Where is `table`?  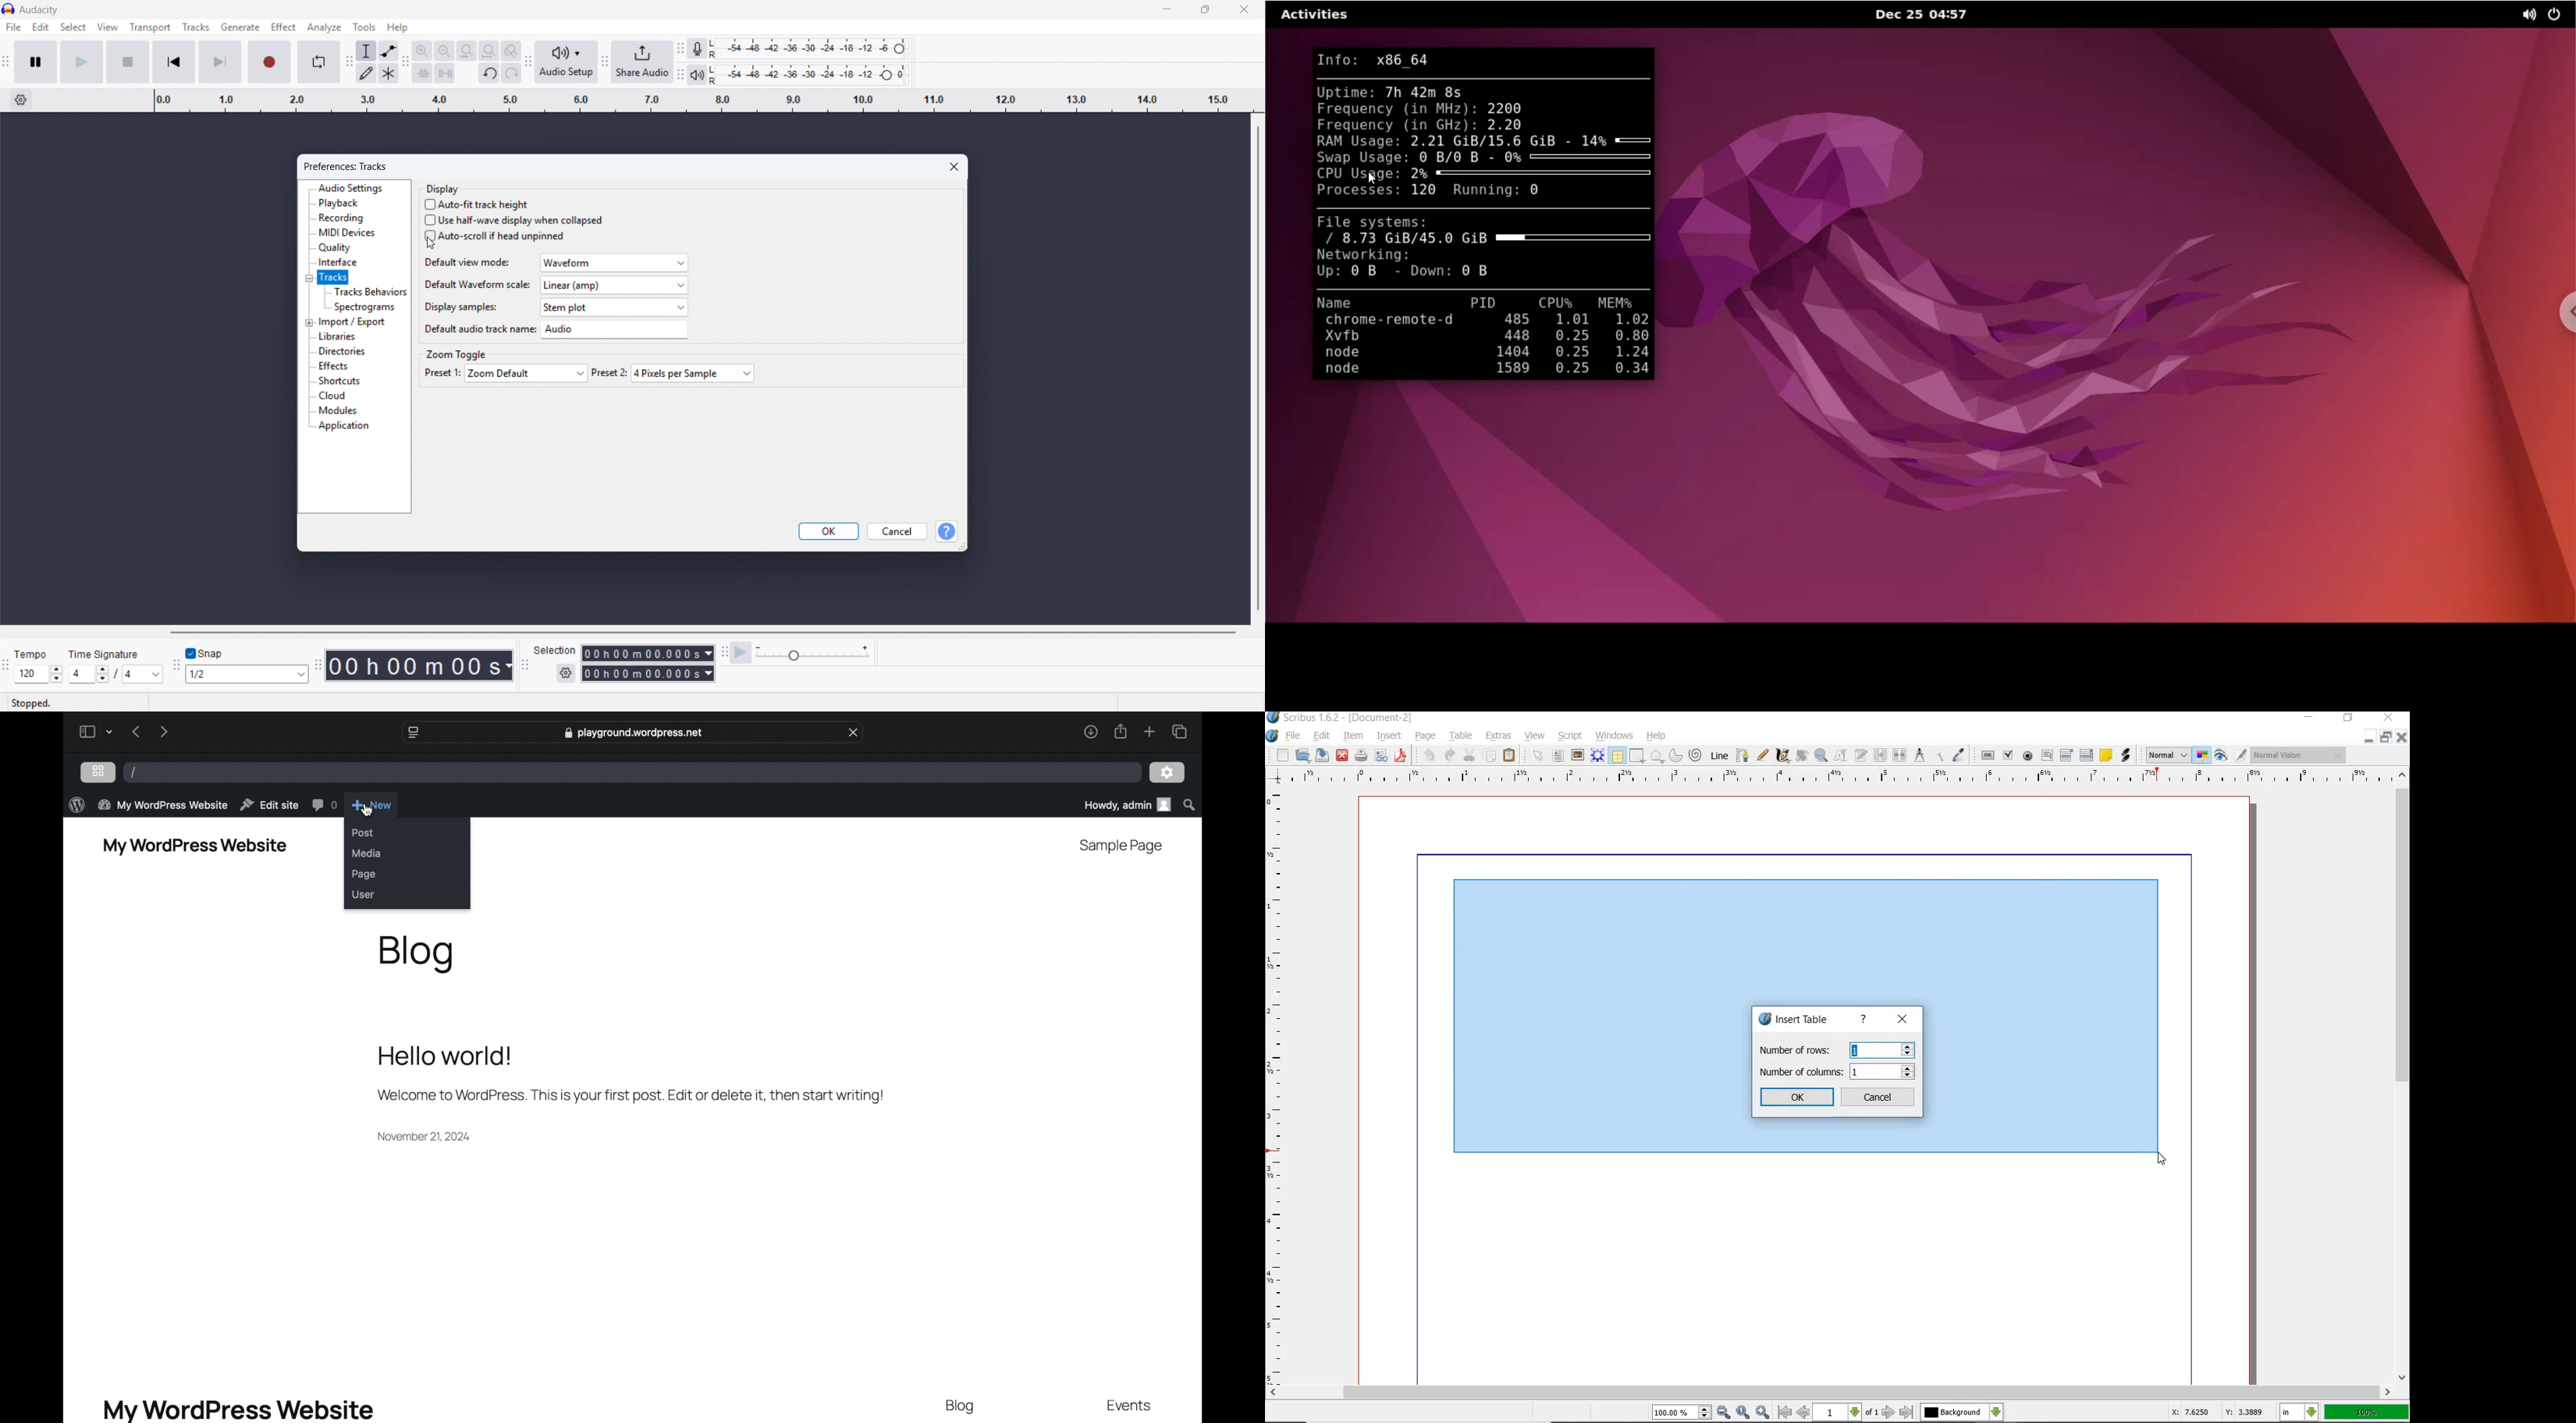
table is located at coordinates (1617, 756).